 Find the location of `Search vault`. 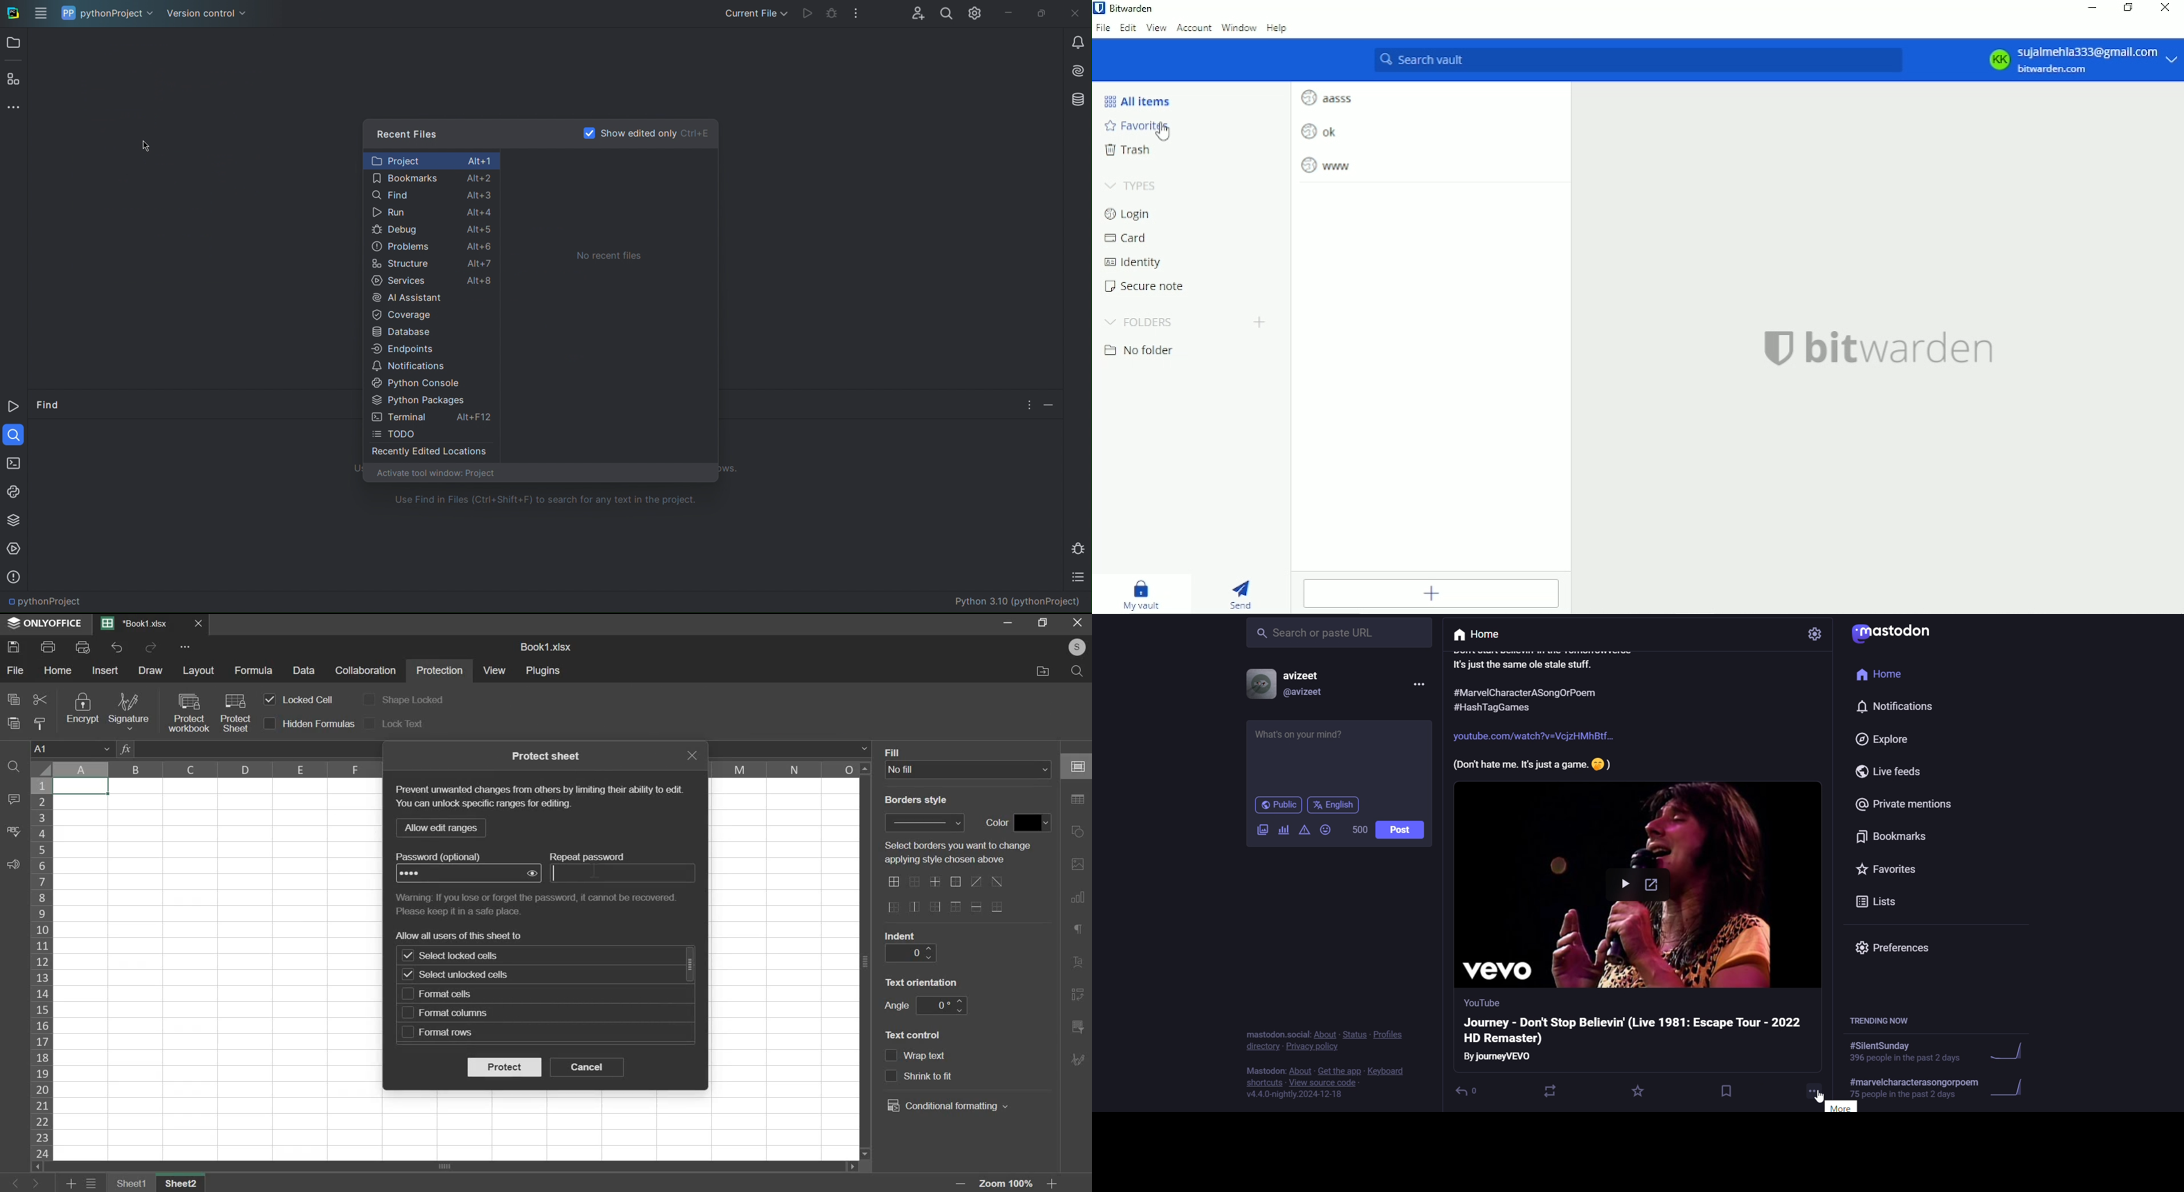

Search vault is located at coordinates (1639, 61).